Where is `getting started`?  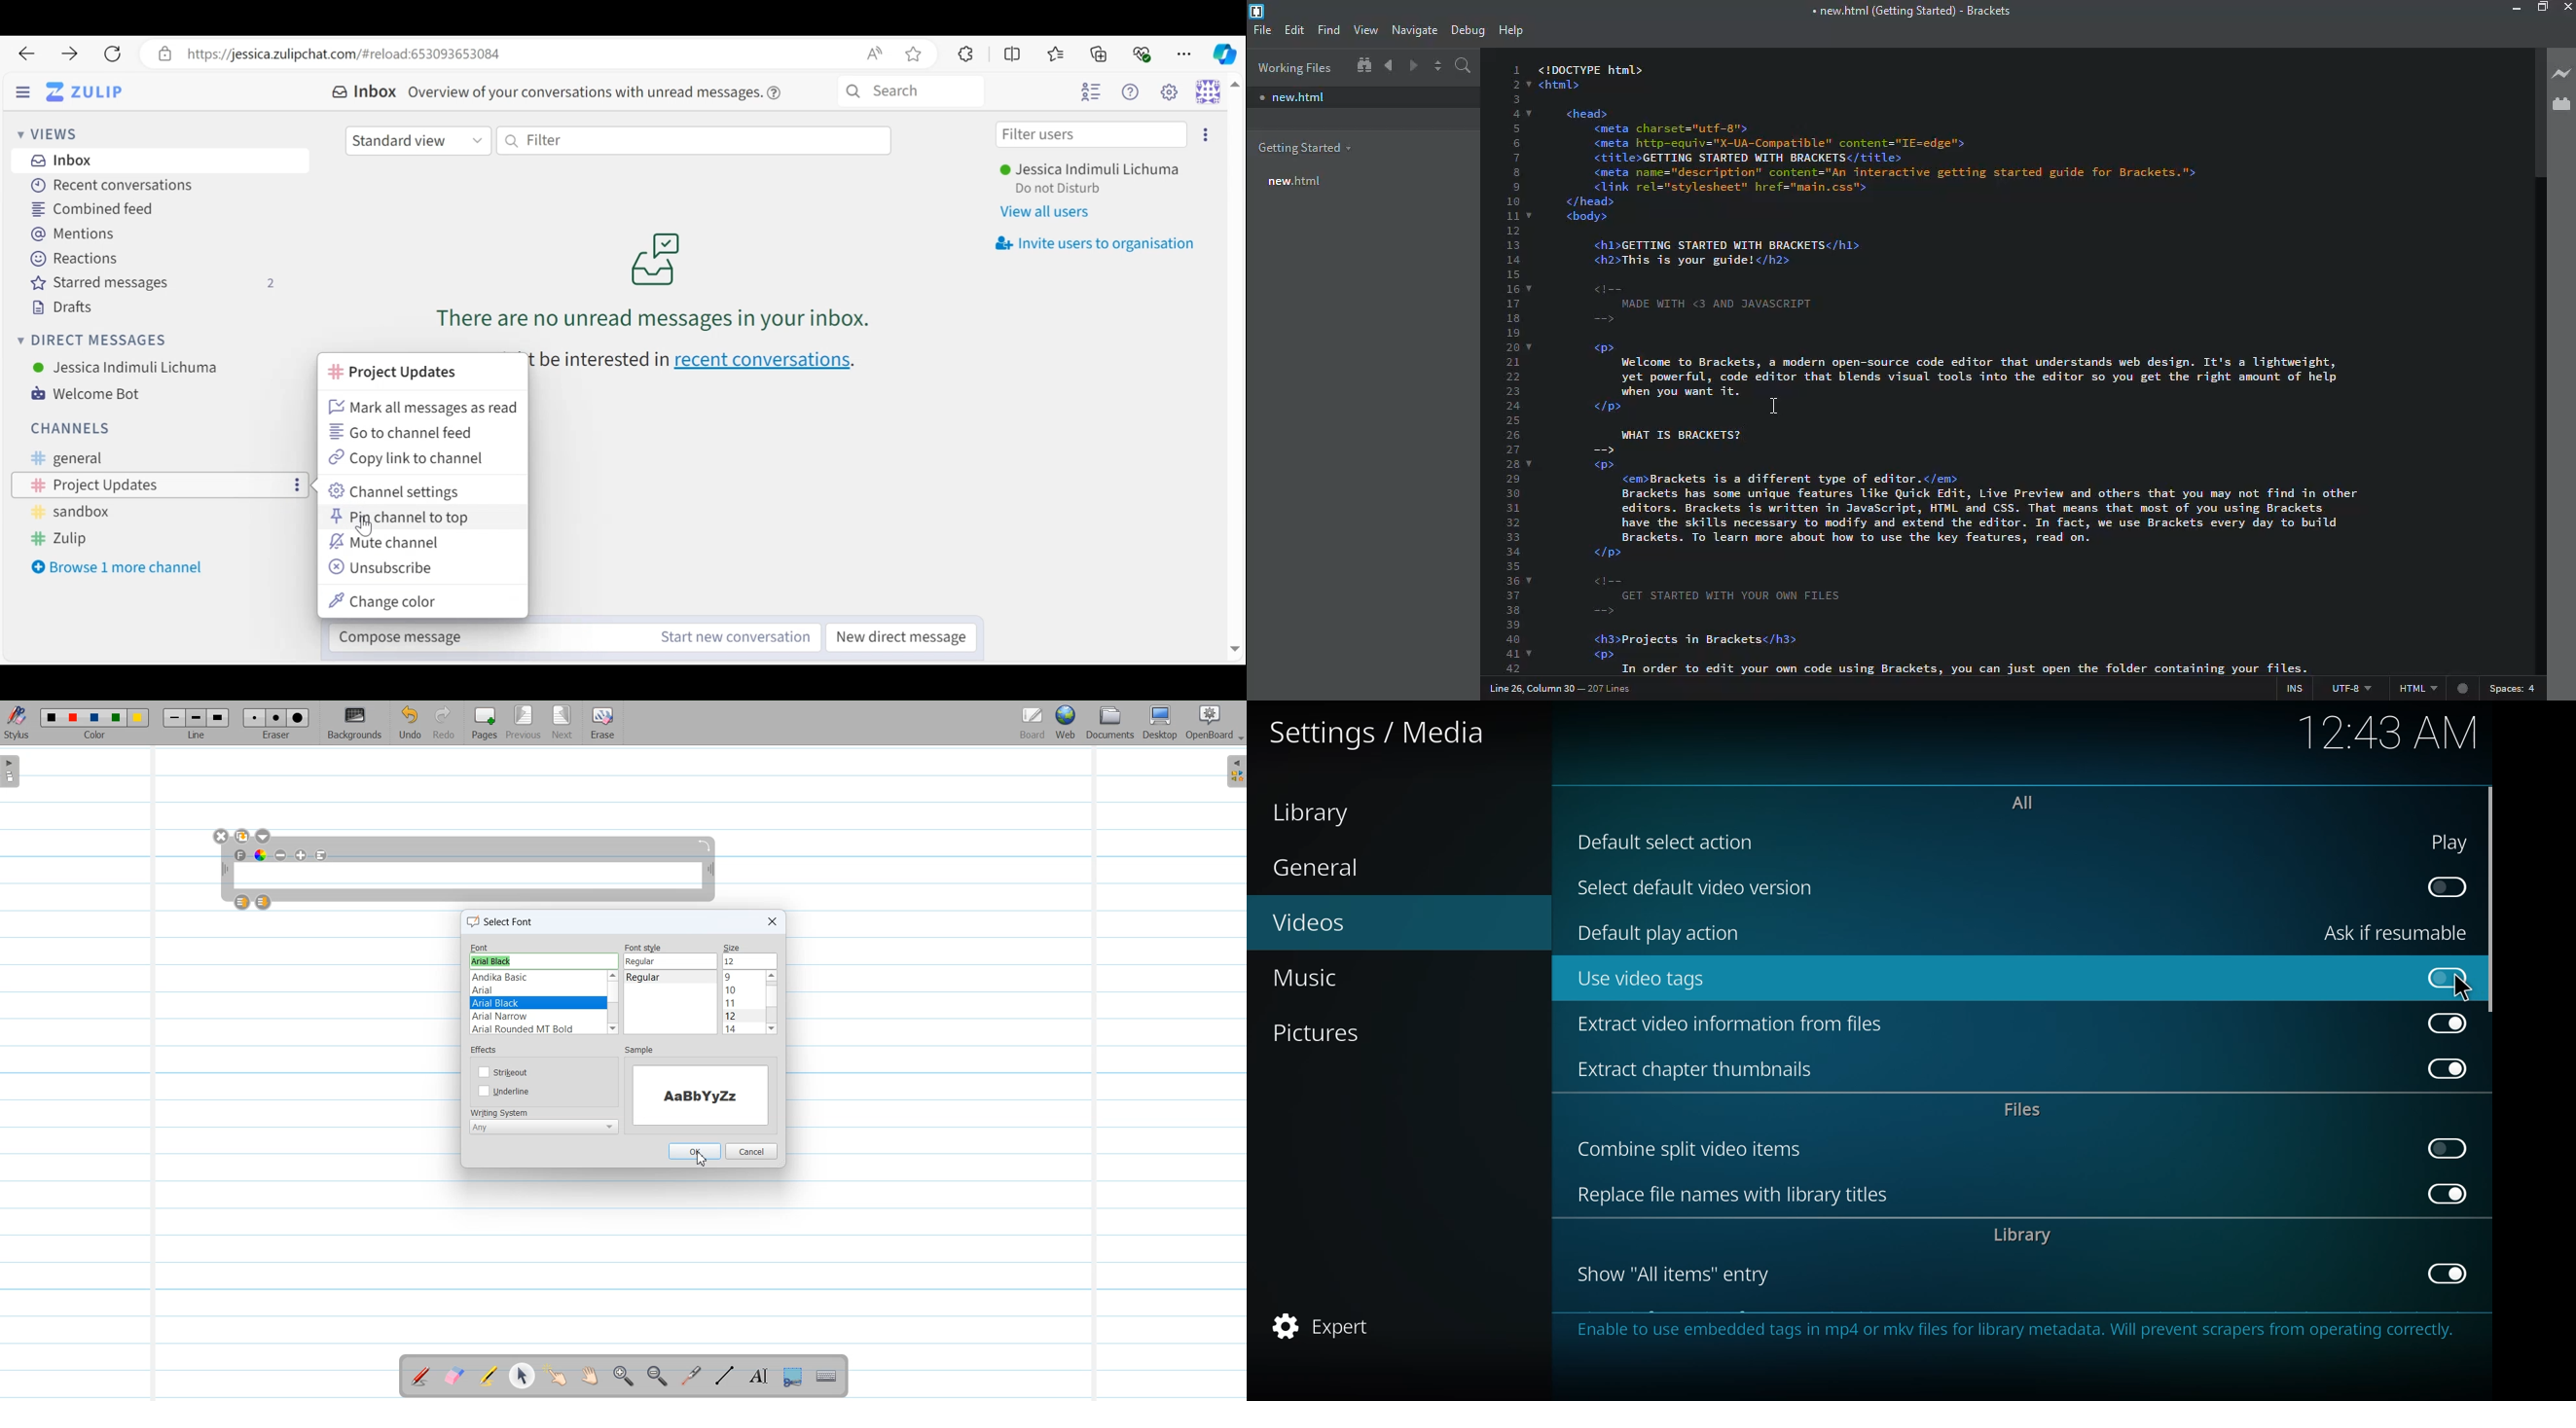
getting started is located at coordinates (1307, 145).